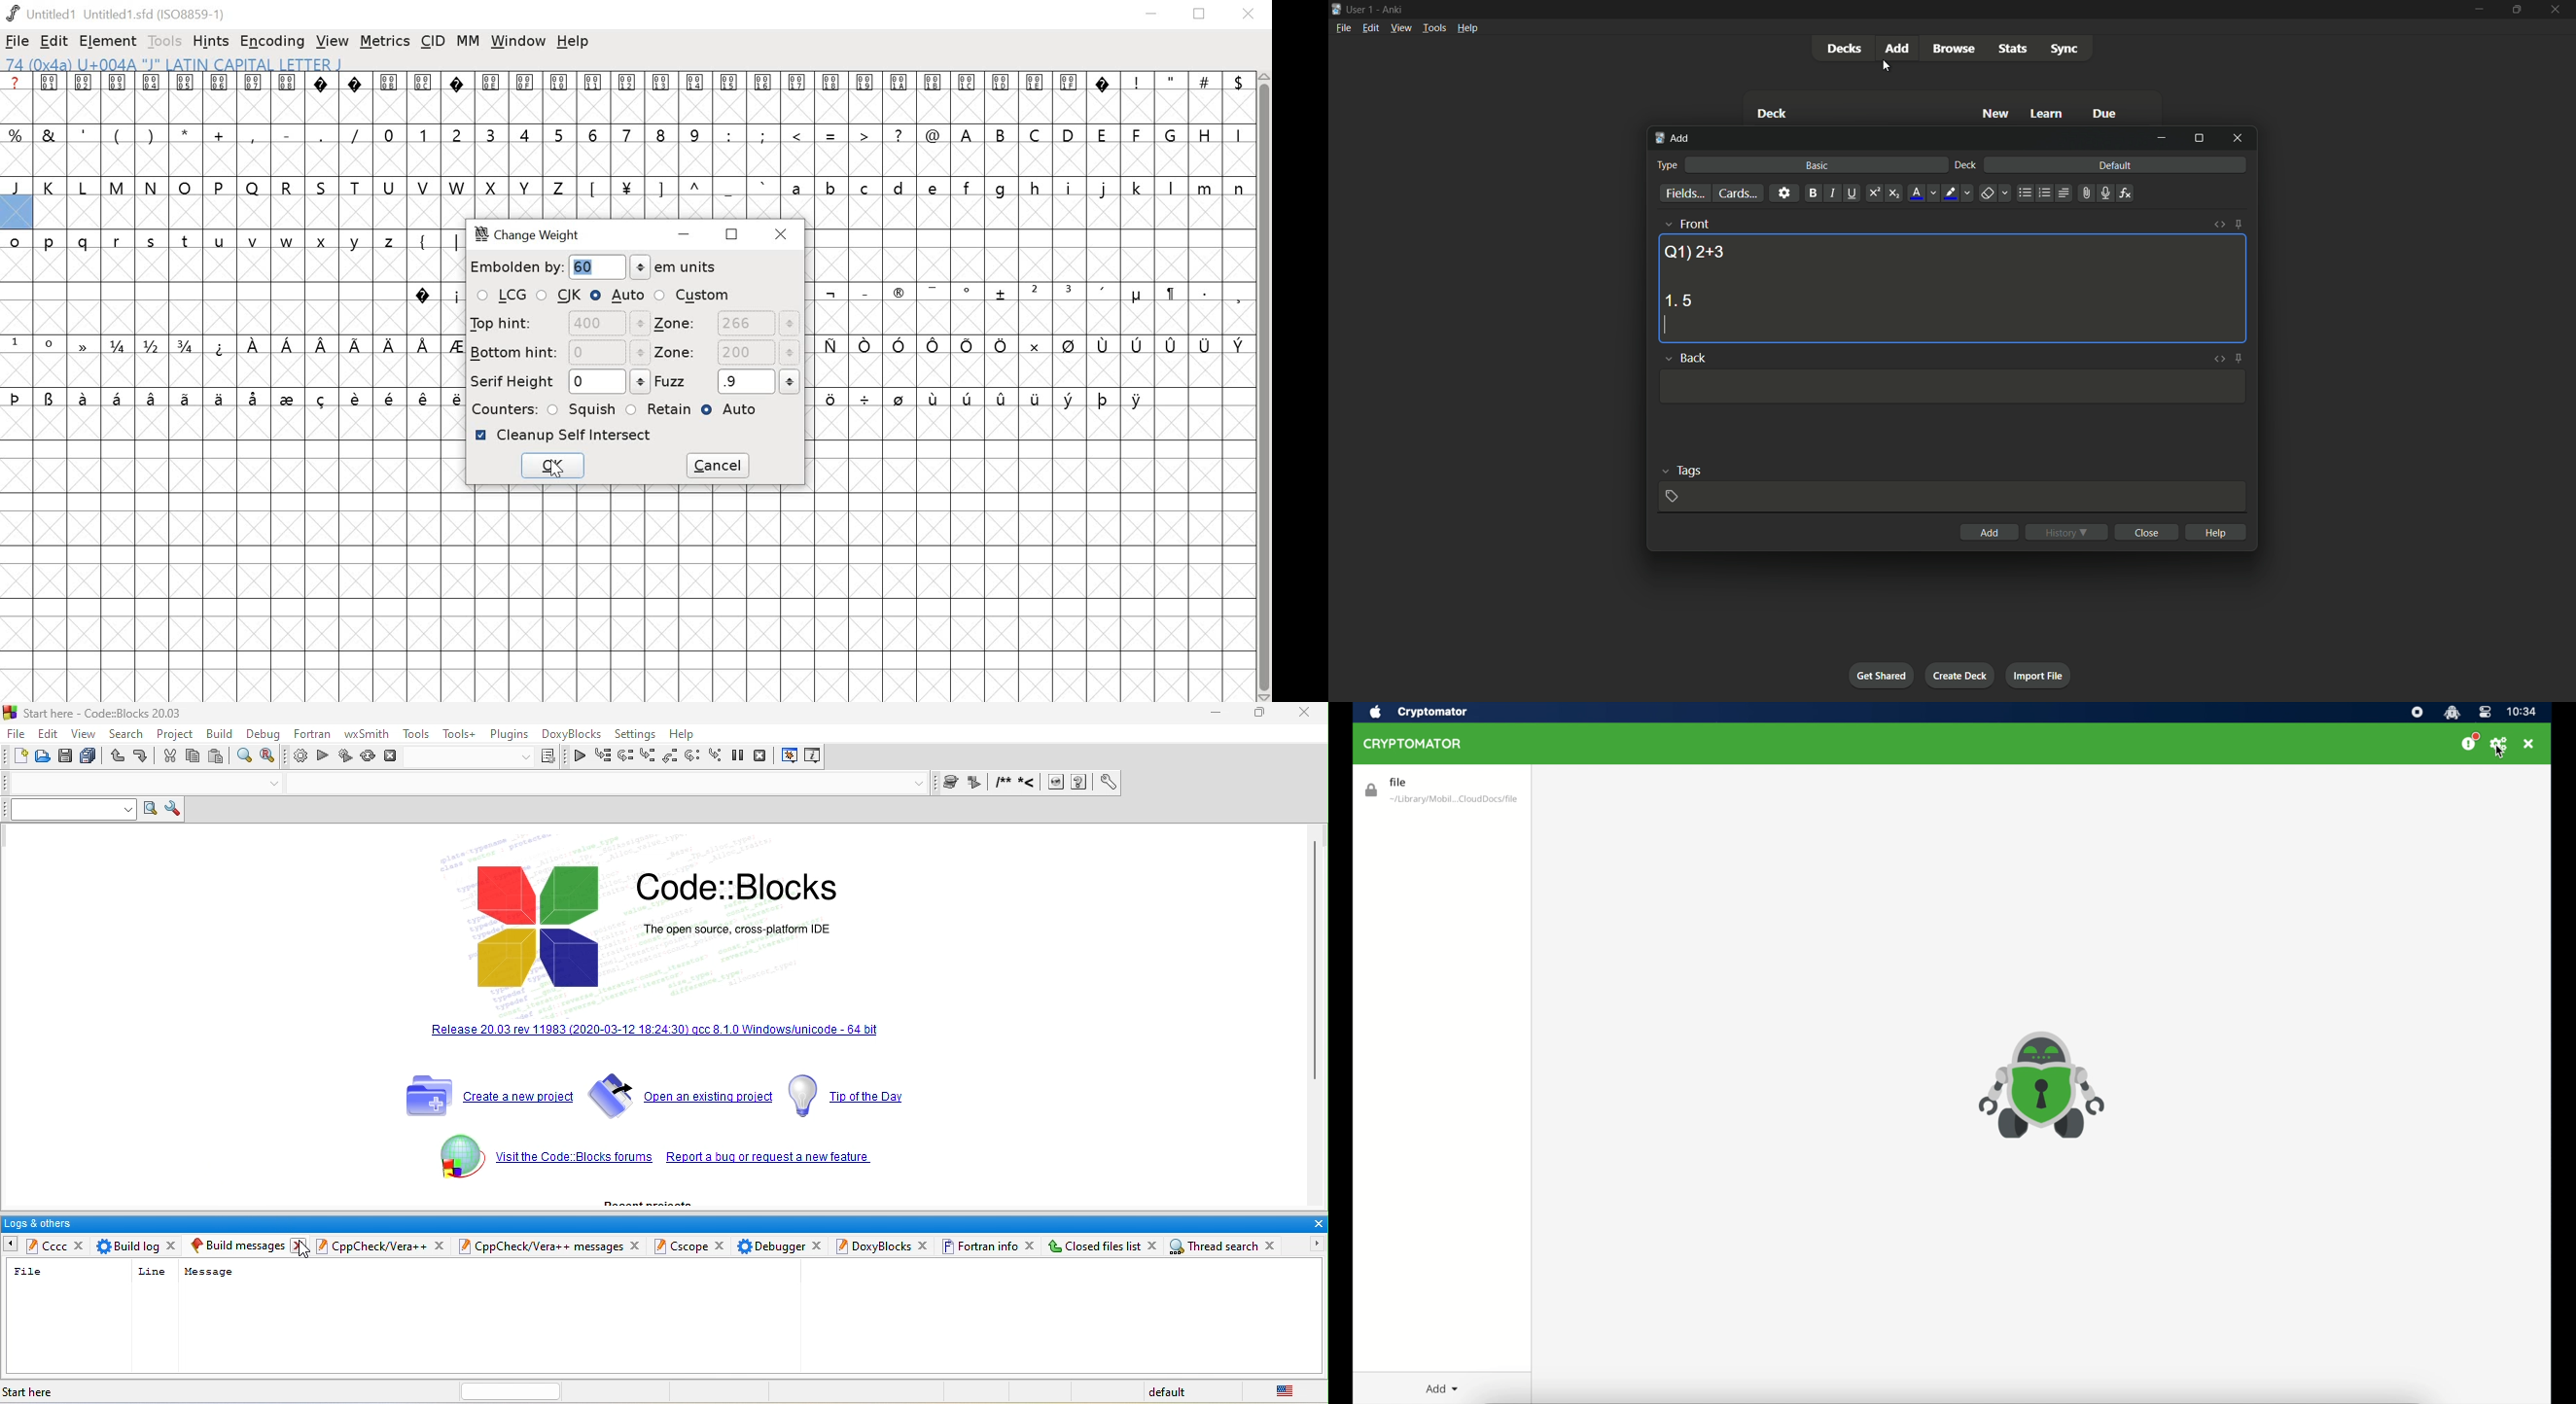  What do you see at coordinates (1772, 115) in the screenshot?
I see `deck` at bounding box center [1772, 115].